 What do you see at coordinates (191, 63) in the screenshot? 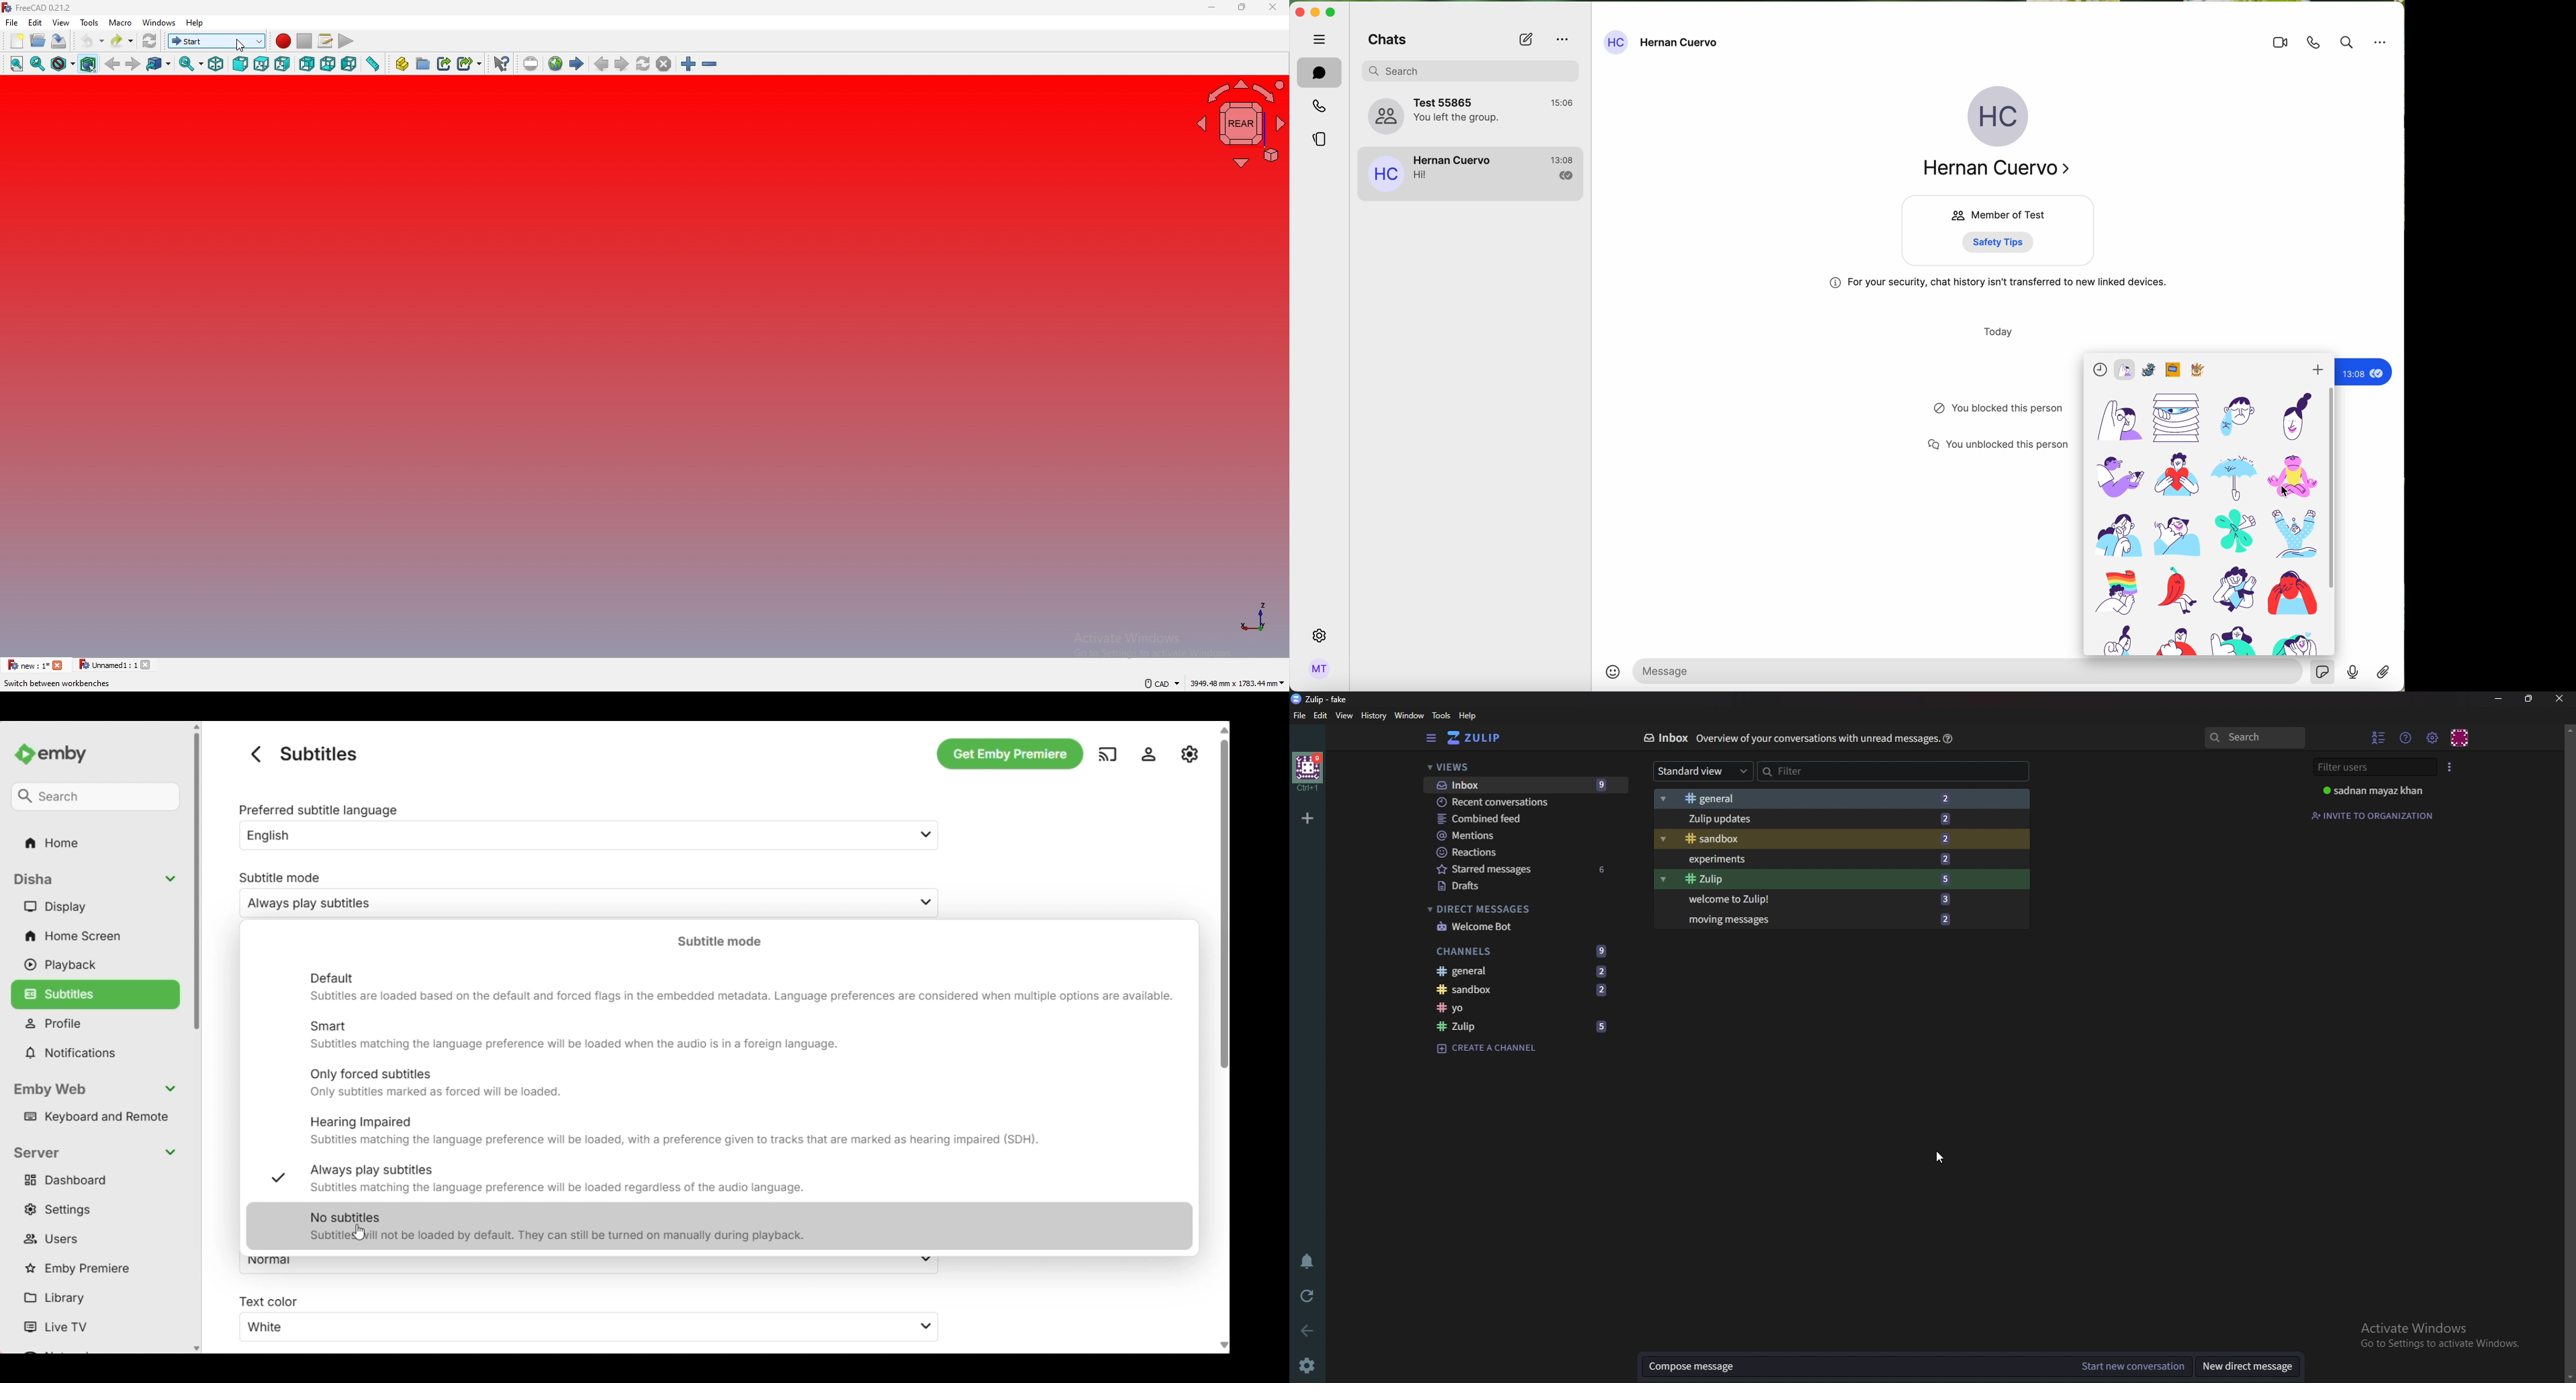
I see `synced view` at bounding box center [191, 63].